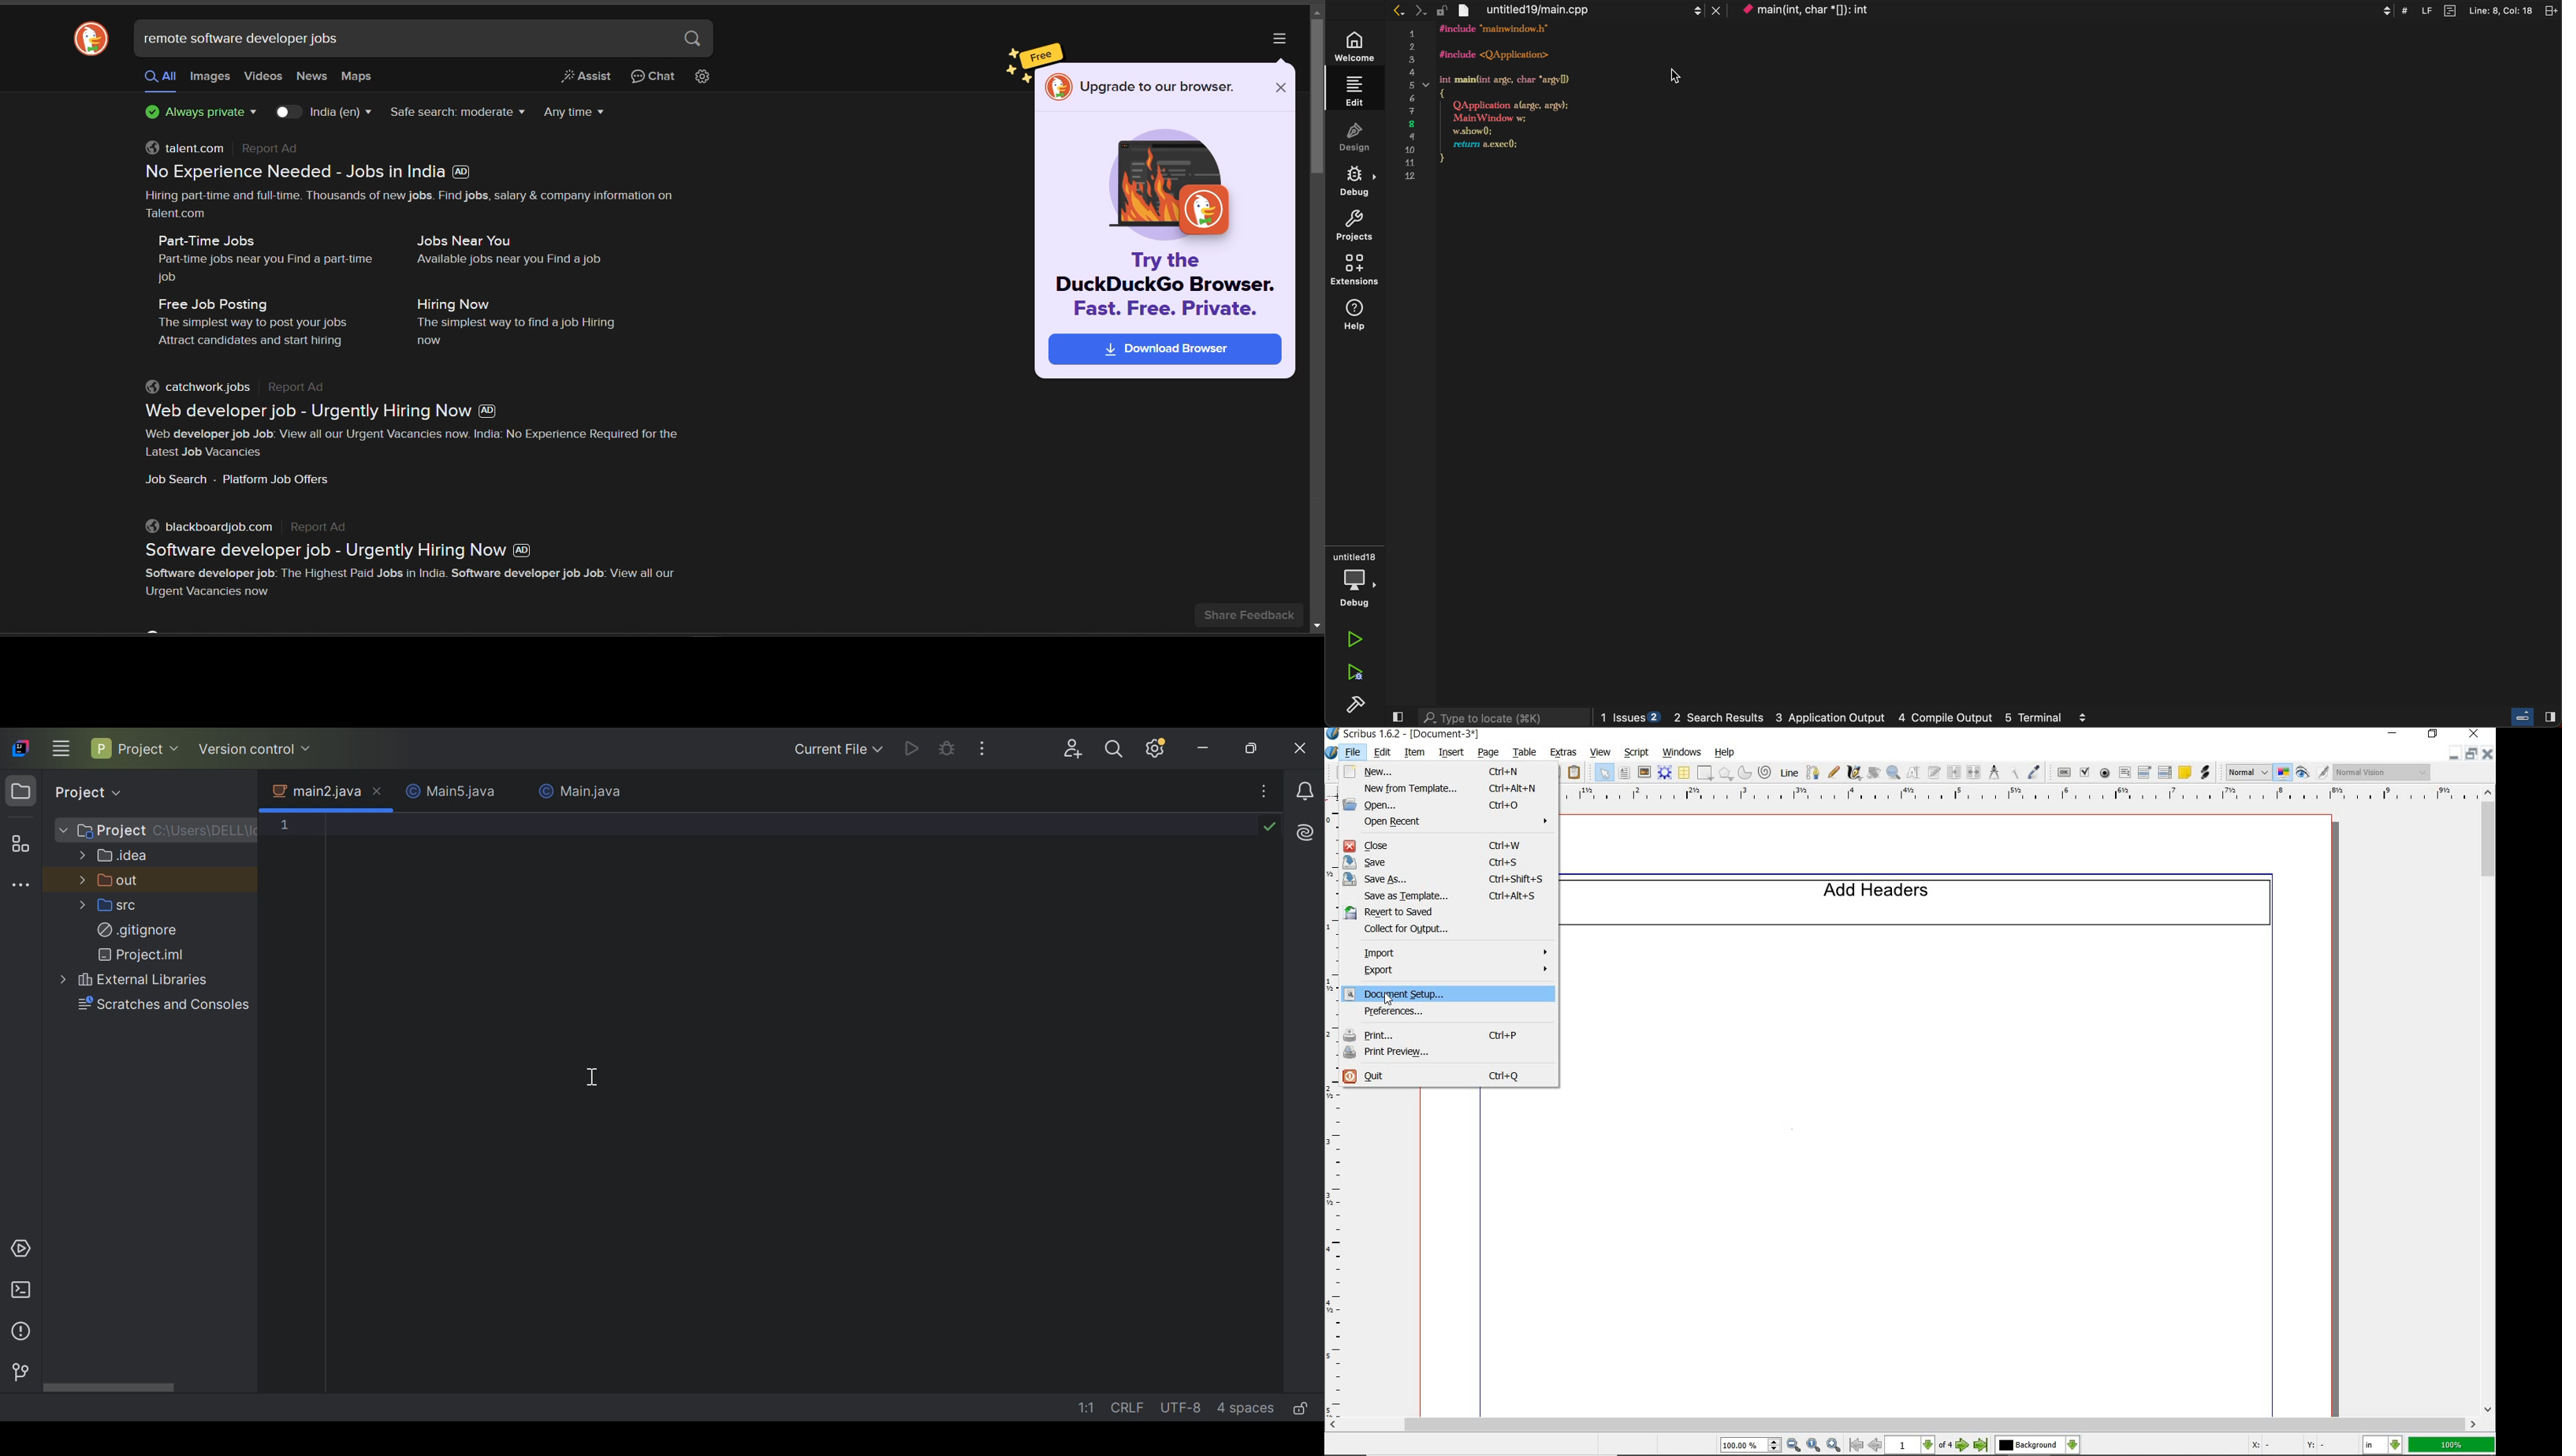  What do you see at coordinates (268, 148) in the screenshot?
I see `Report Ad` at bounding box center [268, 148].